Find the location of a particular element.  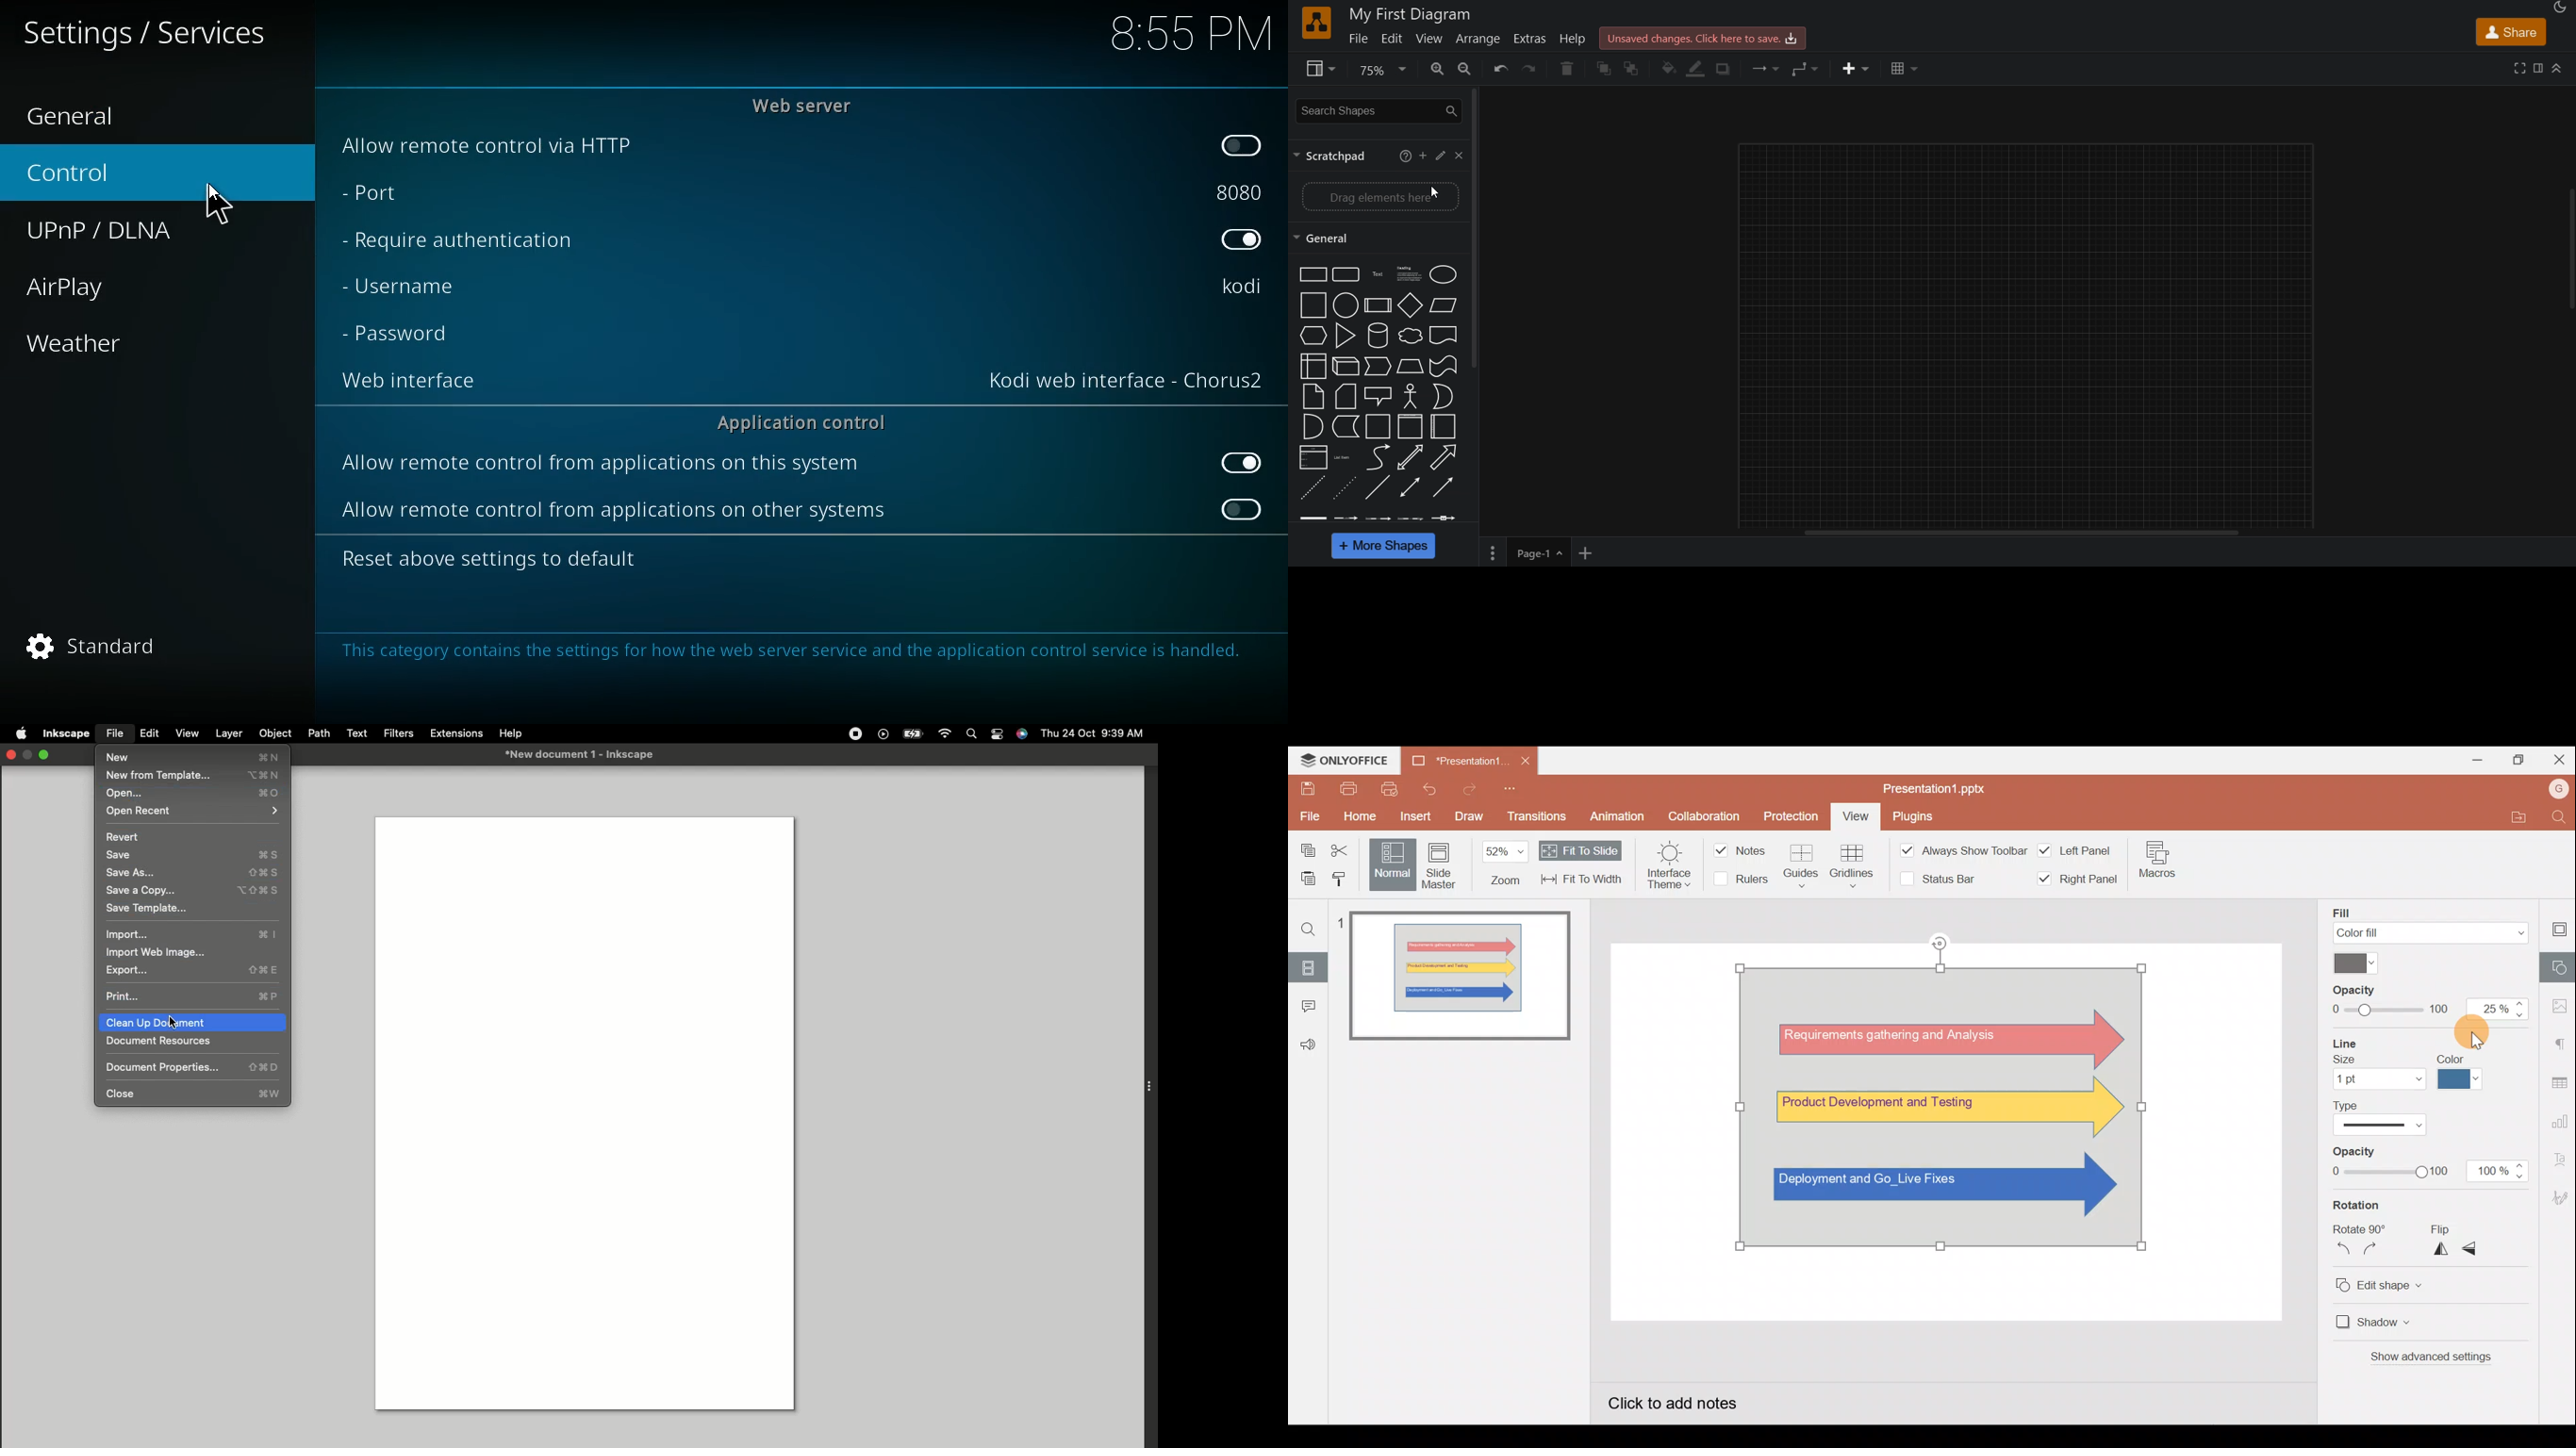

Extension is located at coordinates (1151, 1088).